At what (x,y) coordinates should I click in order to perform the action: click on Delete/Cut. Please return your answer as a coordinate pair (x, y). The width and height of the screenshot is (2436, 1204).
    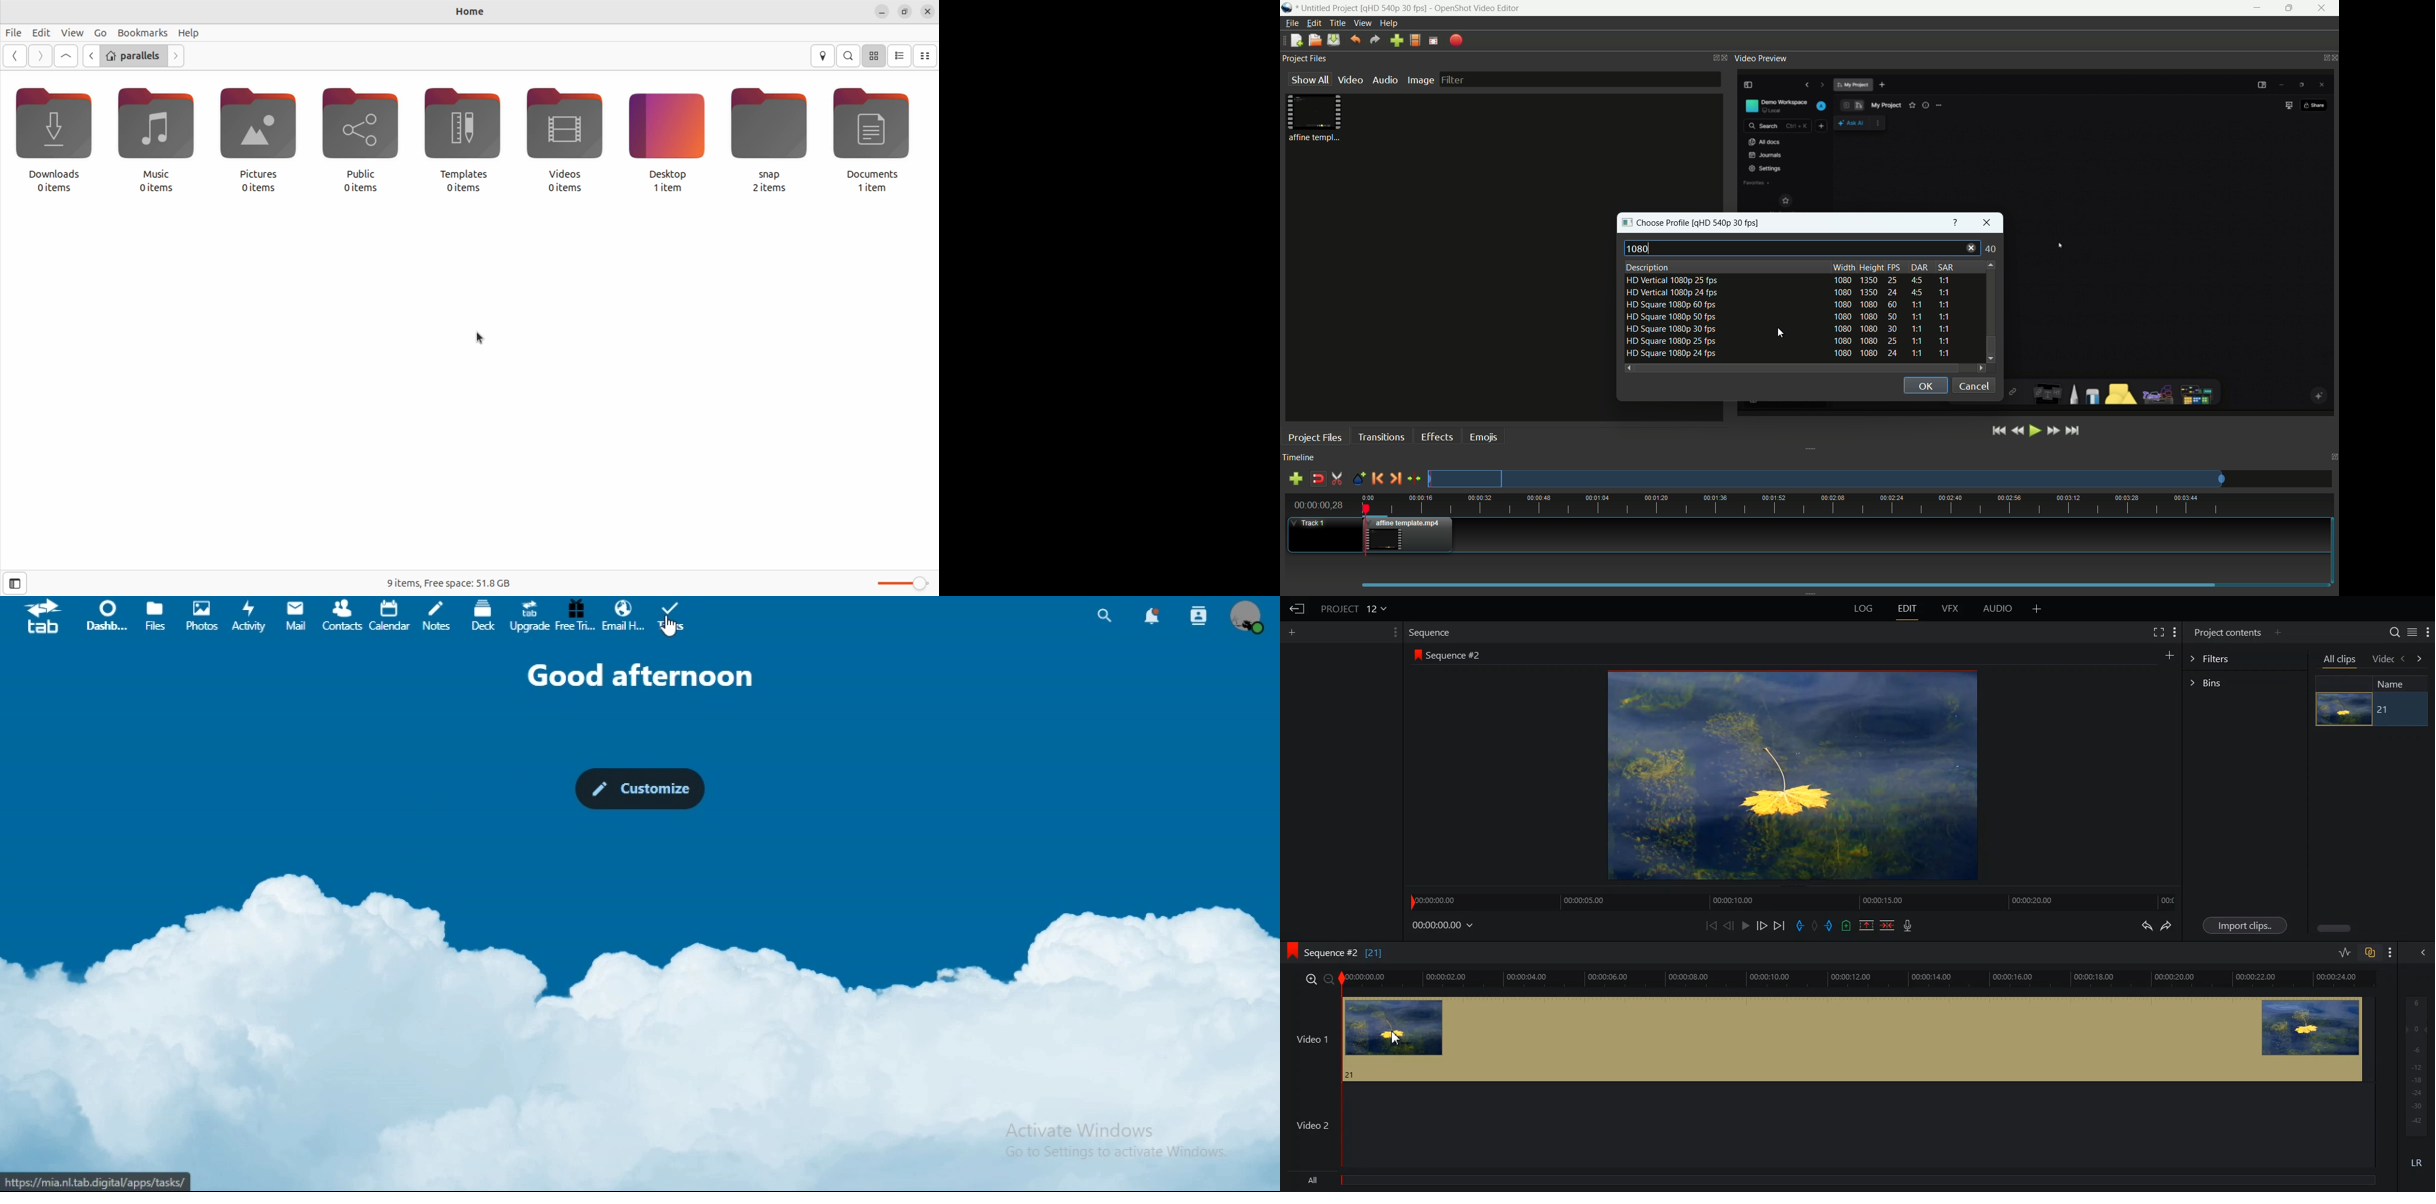
    Looking at the image, I should click on (1888, 925).